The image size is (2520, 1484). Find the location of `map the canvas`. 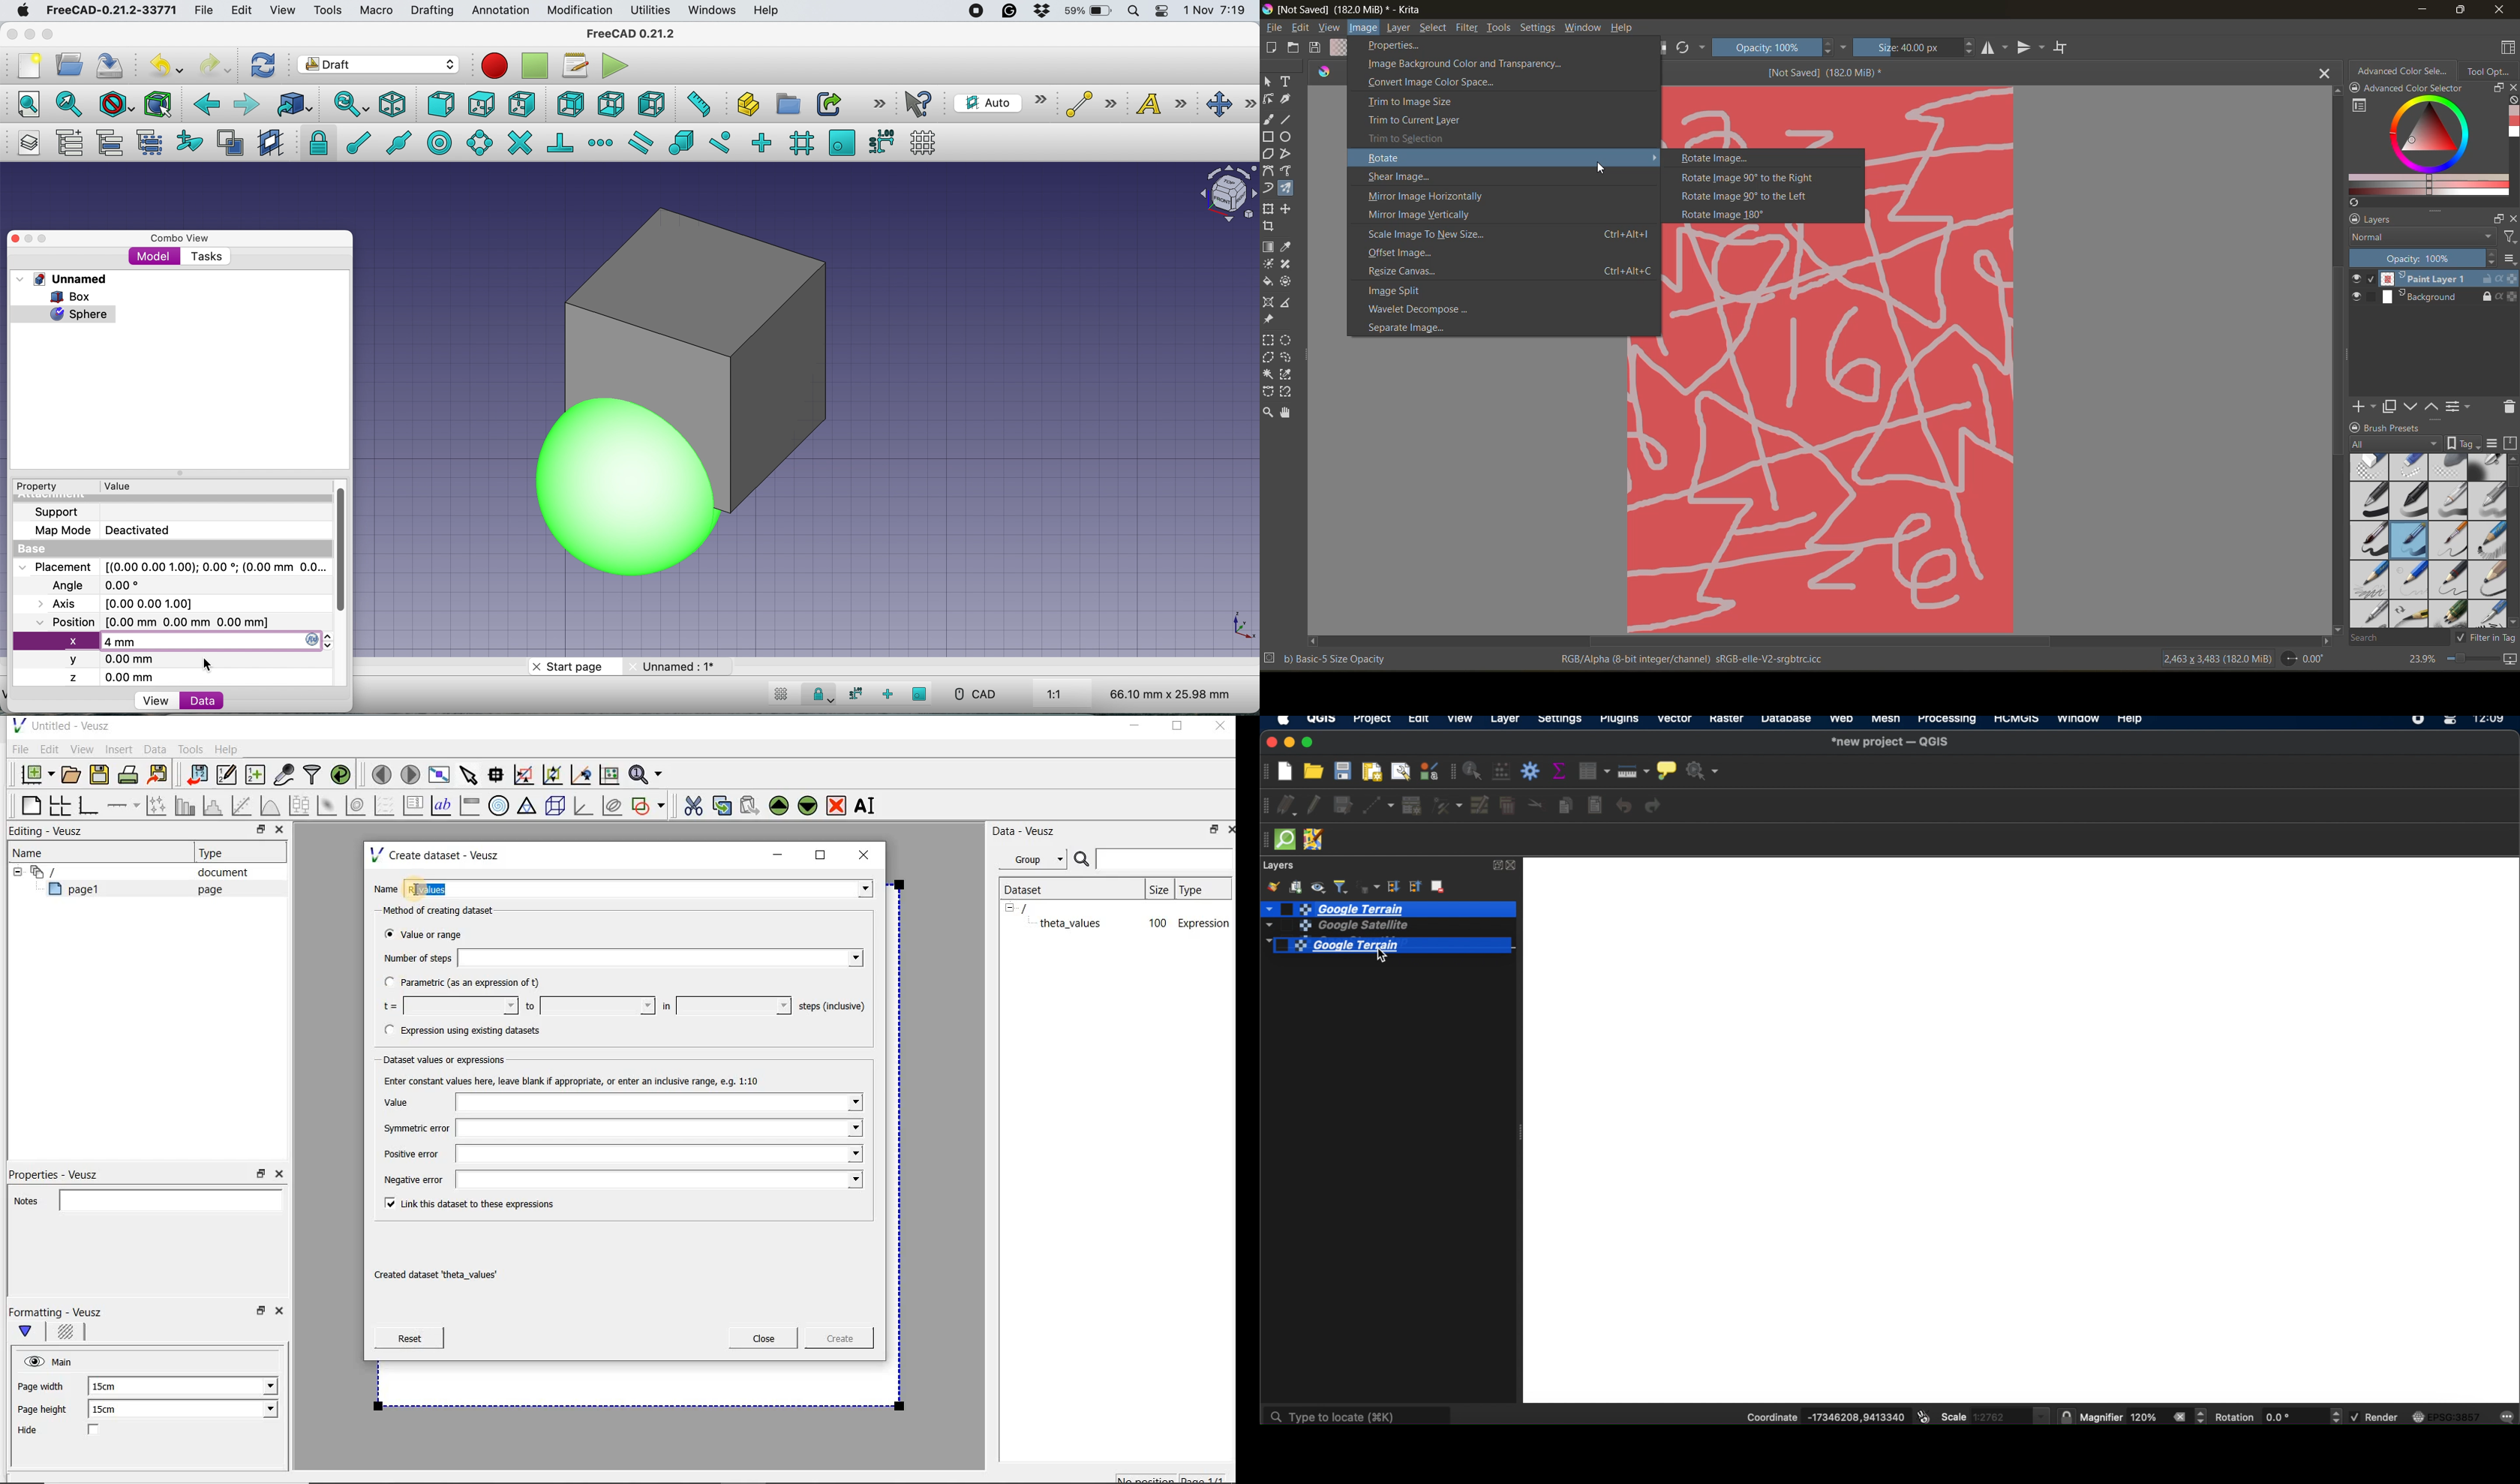

map the canvas is located at coordinates (2509, 659).